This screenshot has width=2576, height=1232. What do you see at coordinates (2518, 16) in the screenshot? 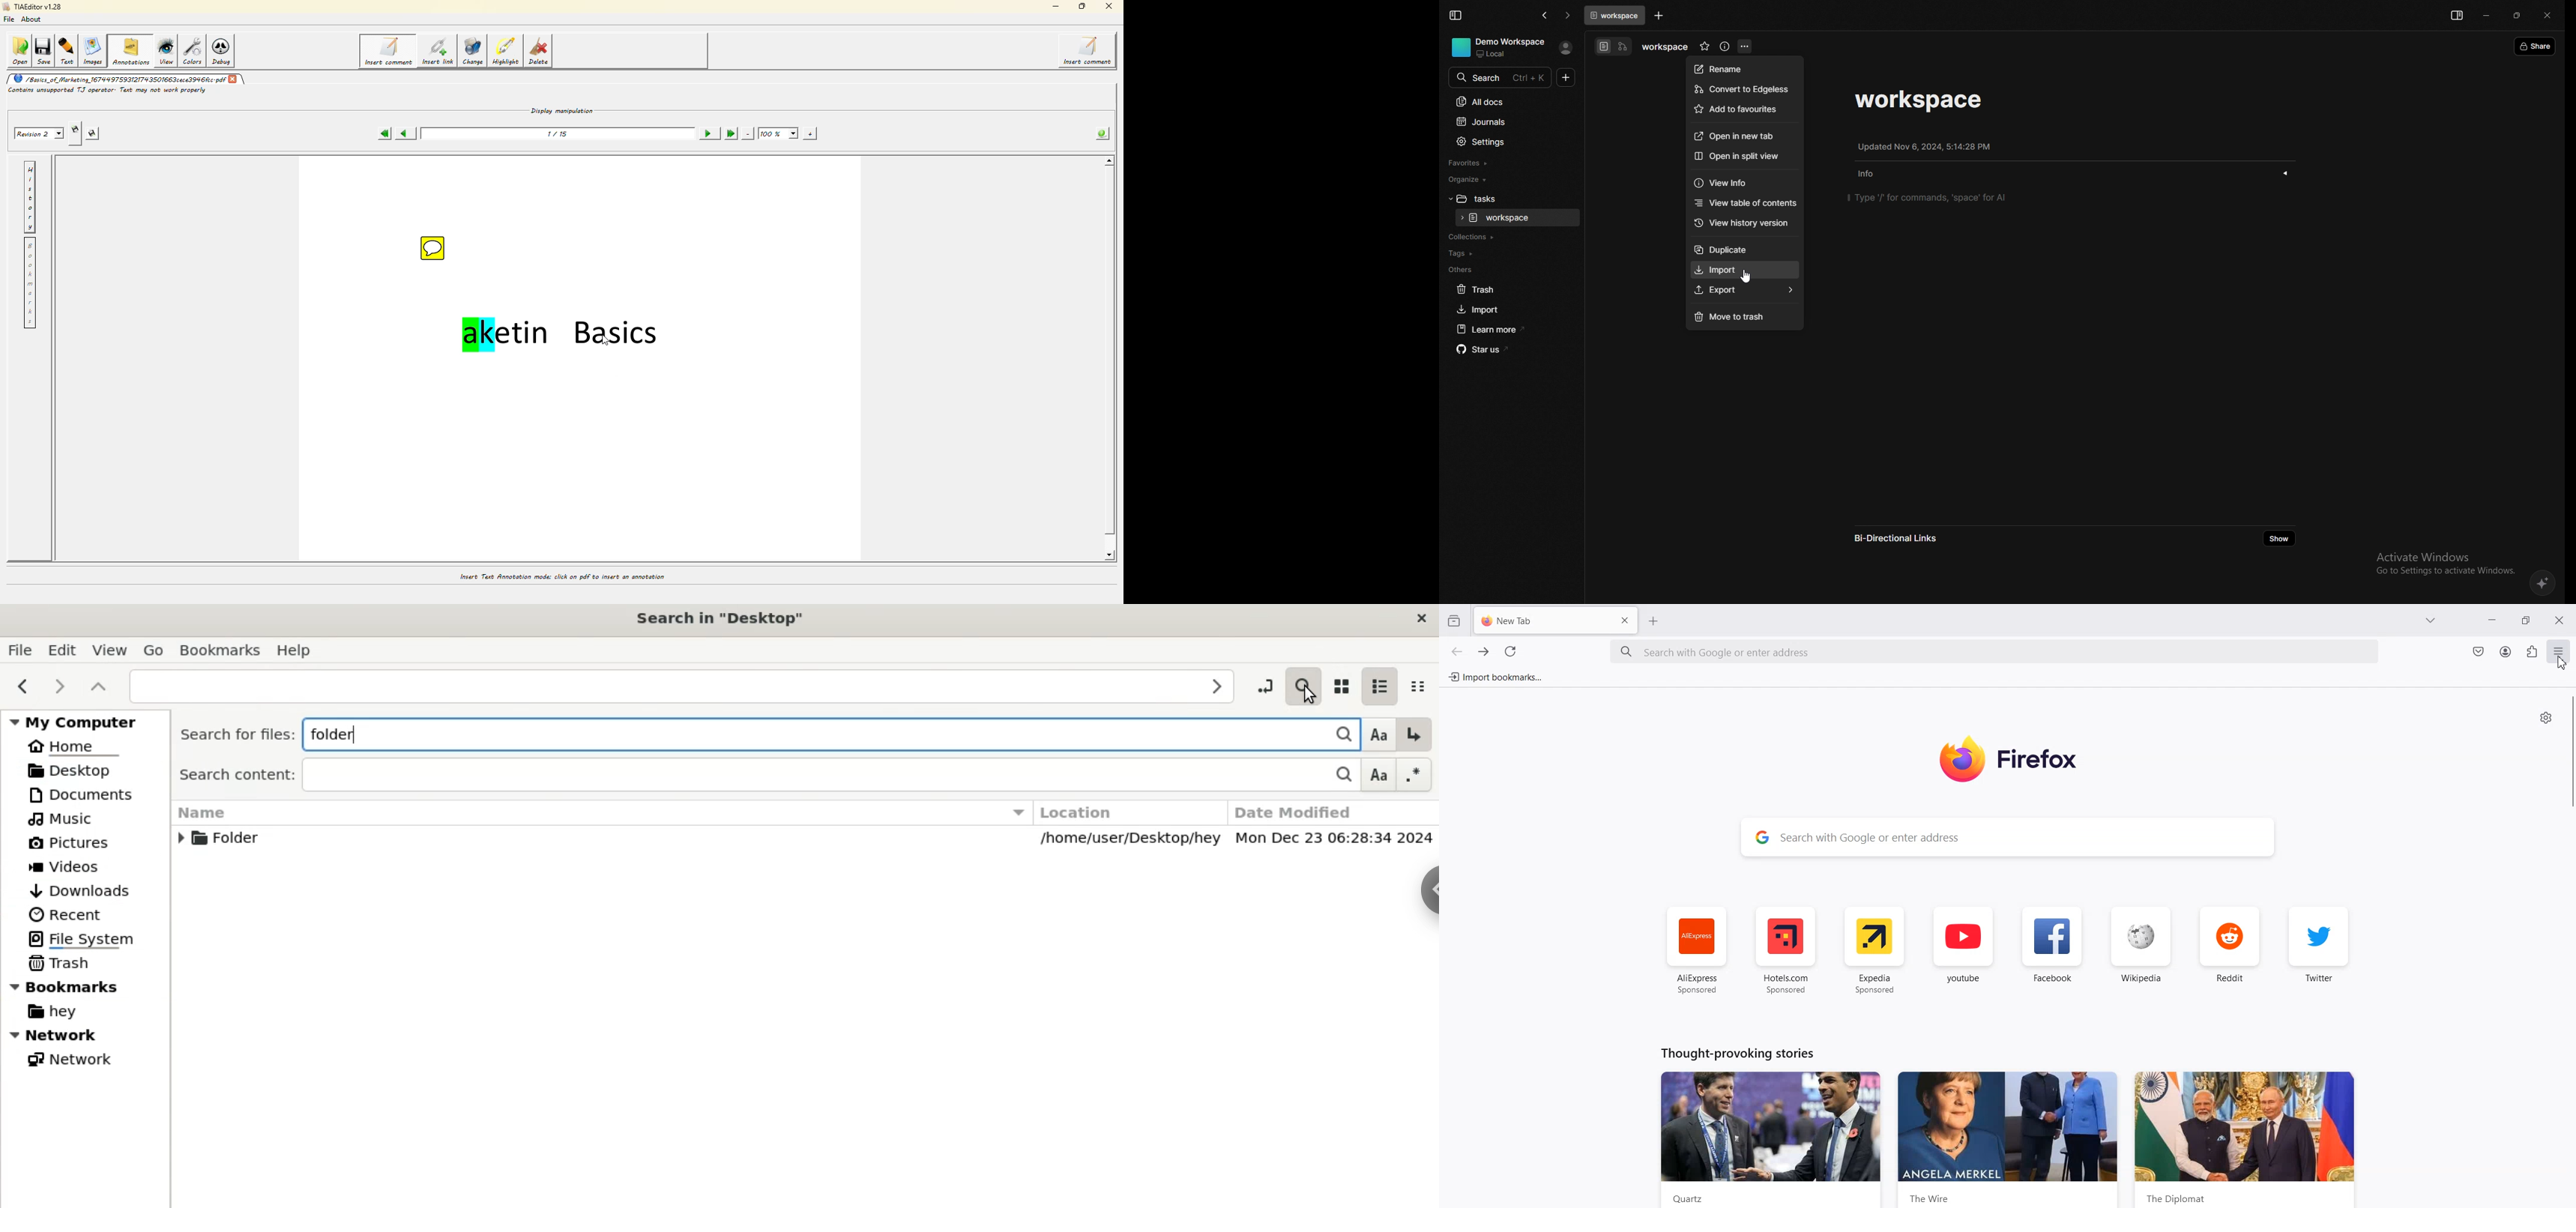
I see `resize` at bounding box center [2518, 16].